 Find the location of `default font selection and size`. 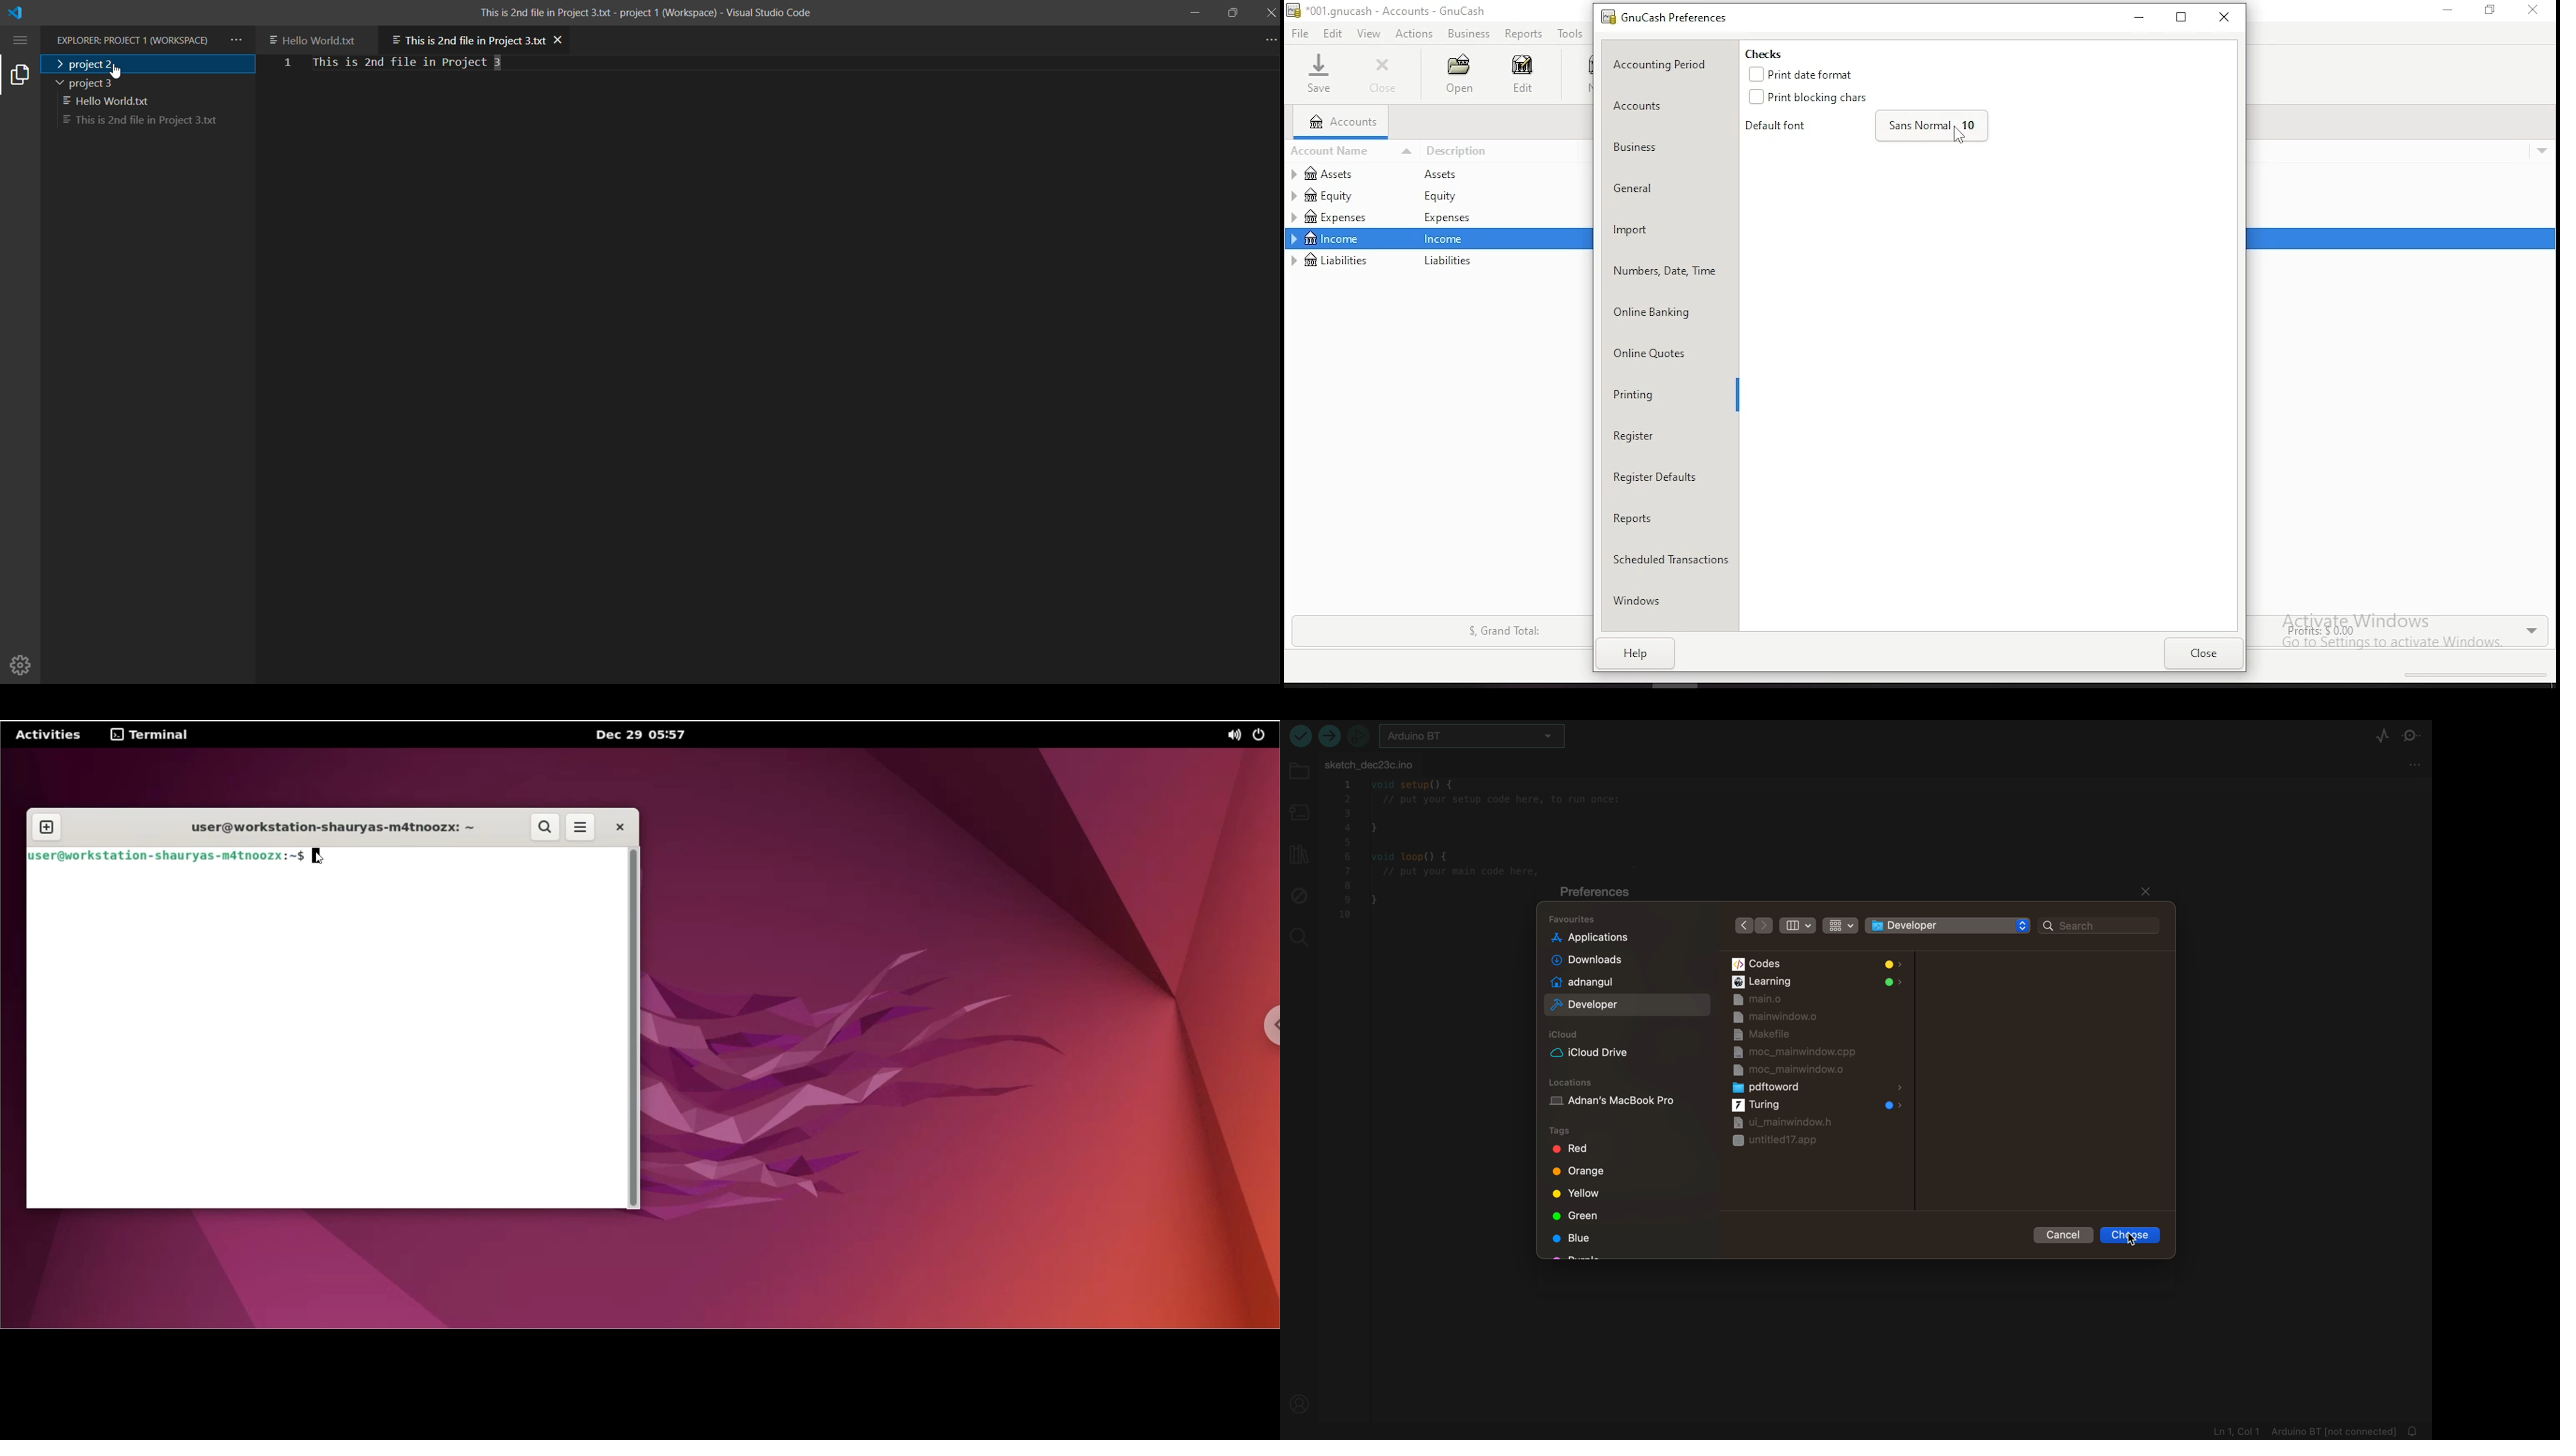

default font selection and size is located at coordinates (1864, 127).